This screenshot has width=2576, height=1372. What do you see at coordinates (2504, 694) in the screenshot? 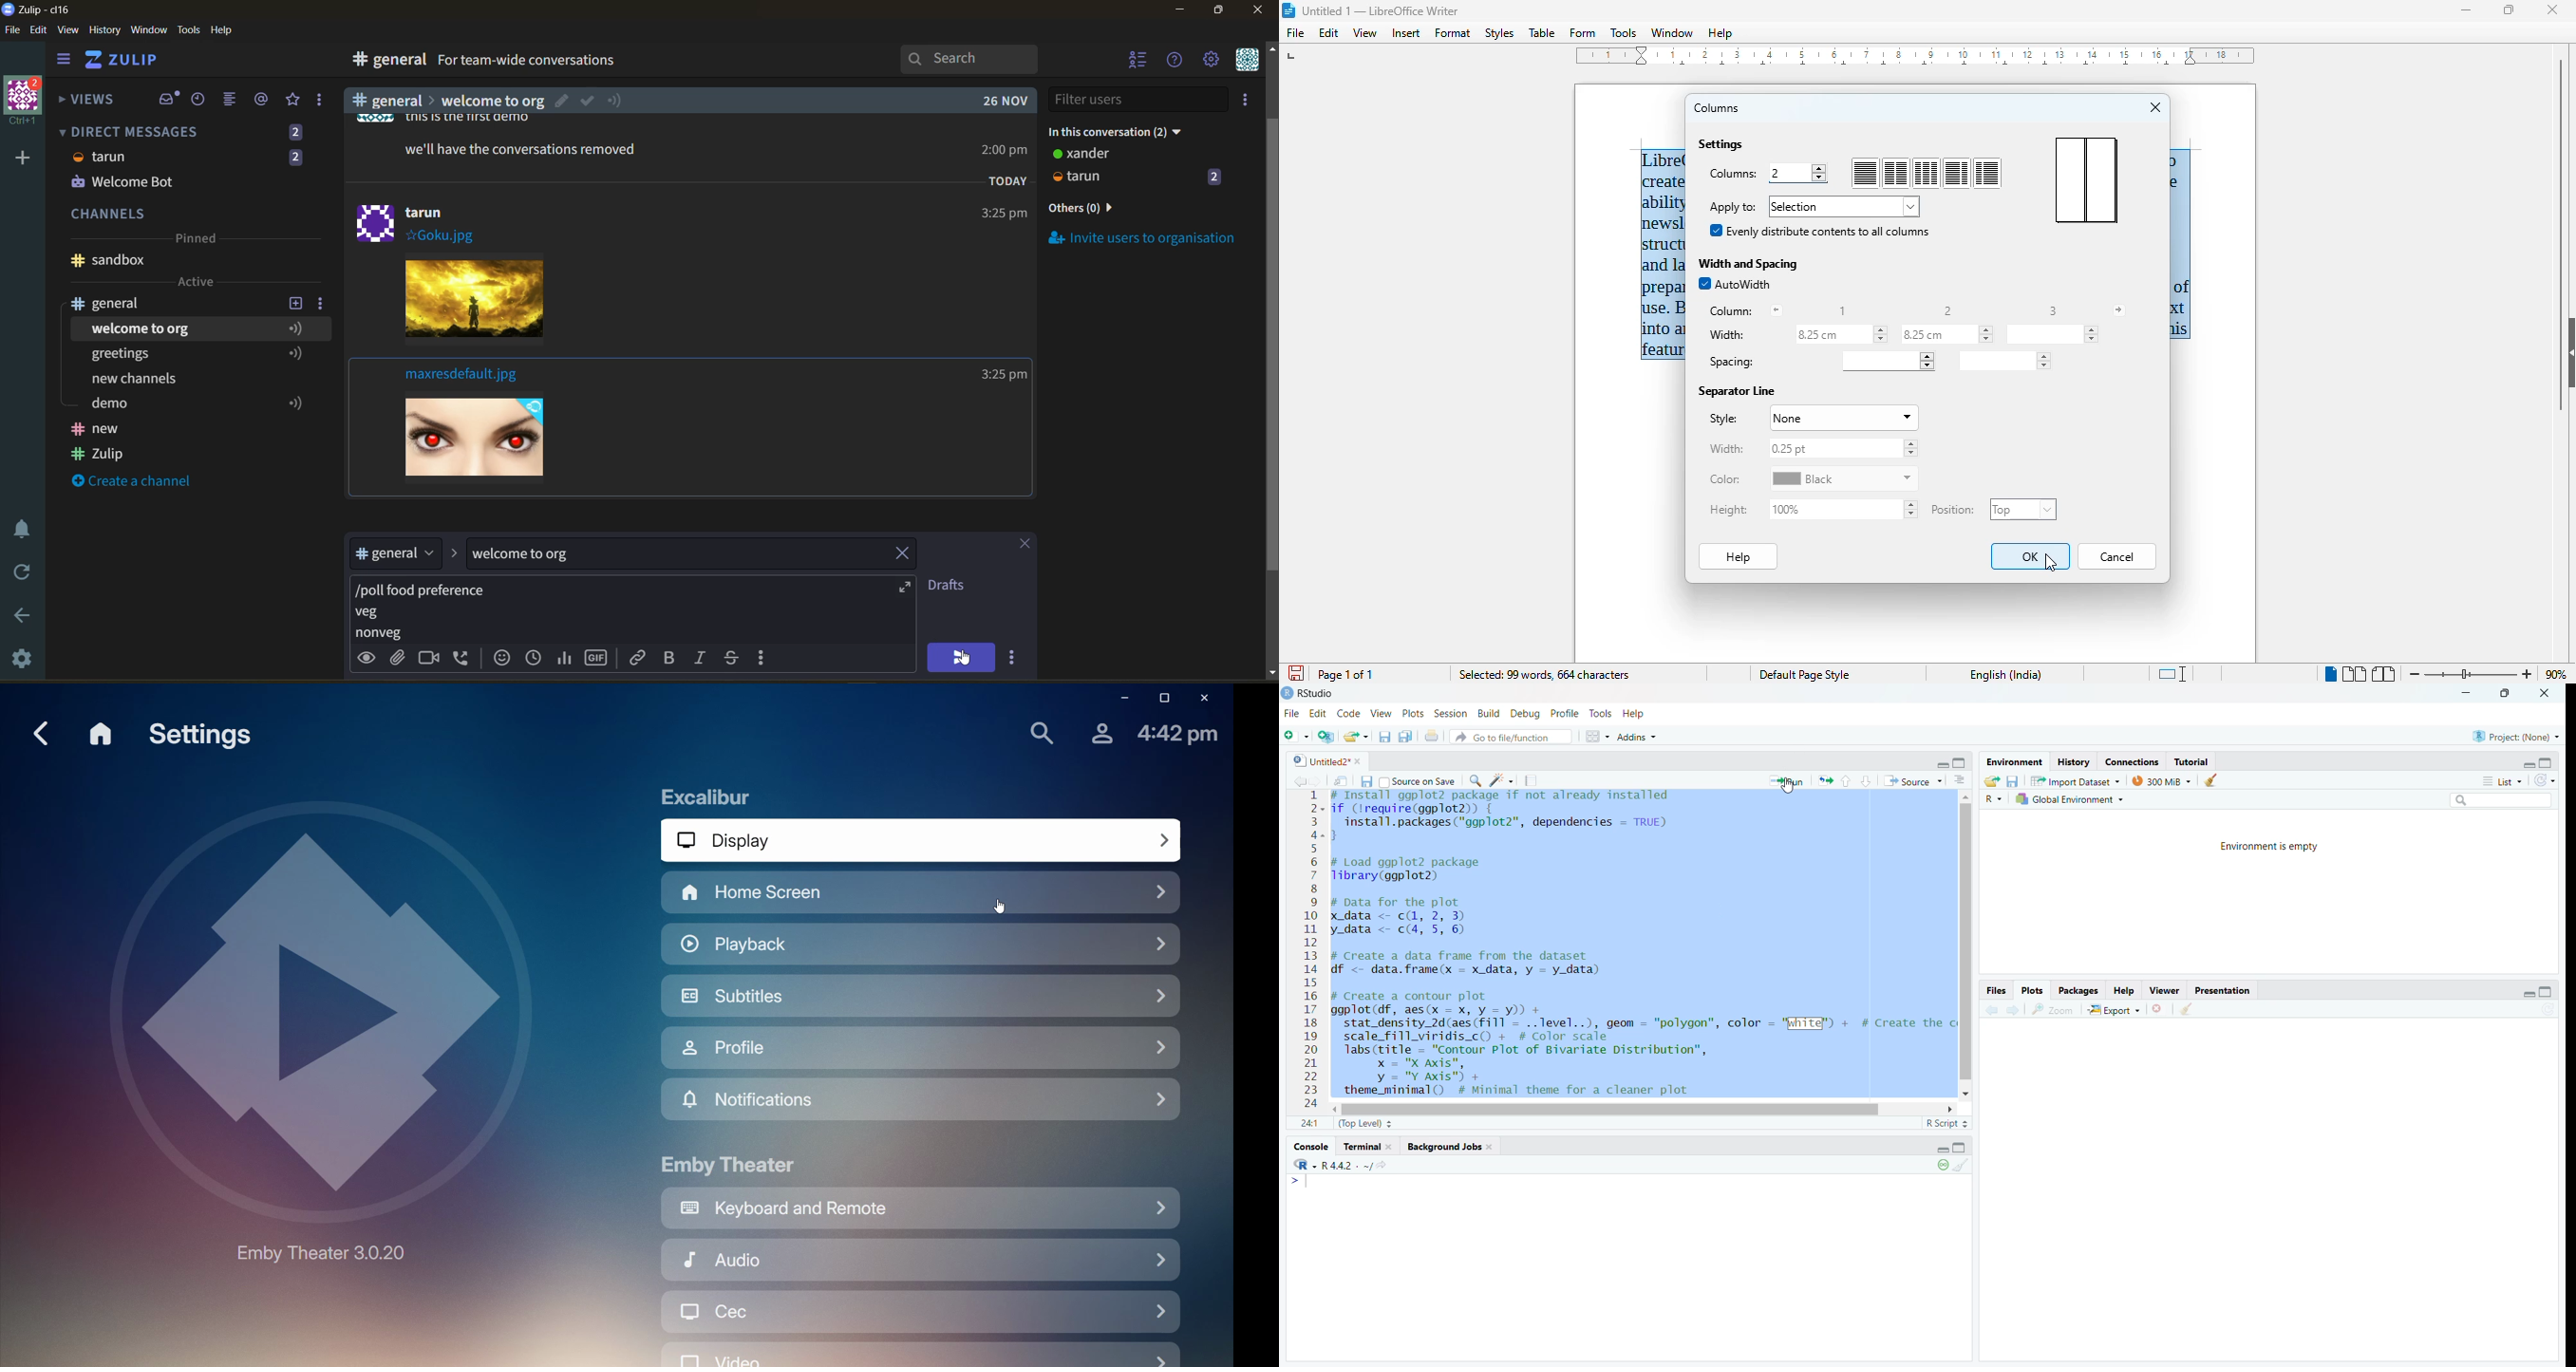
I see `maximize` at bounding box center [2504, 694].